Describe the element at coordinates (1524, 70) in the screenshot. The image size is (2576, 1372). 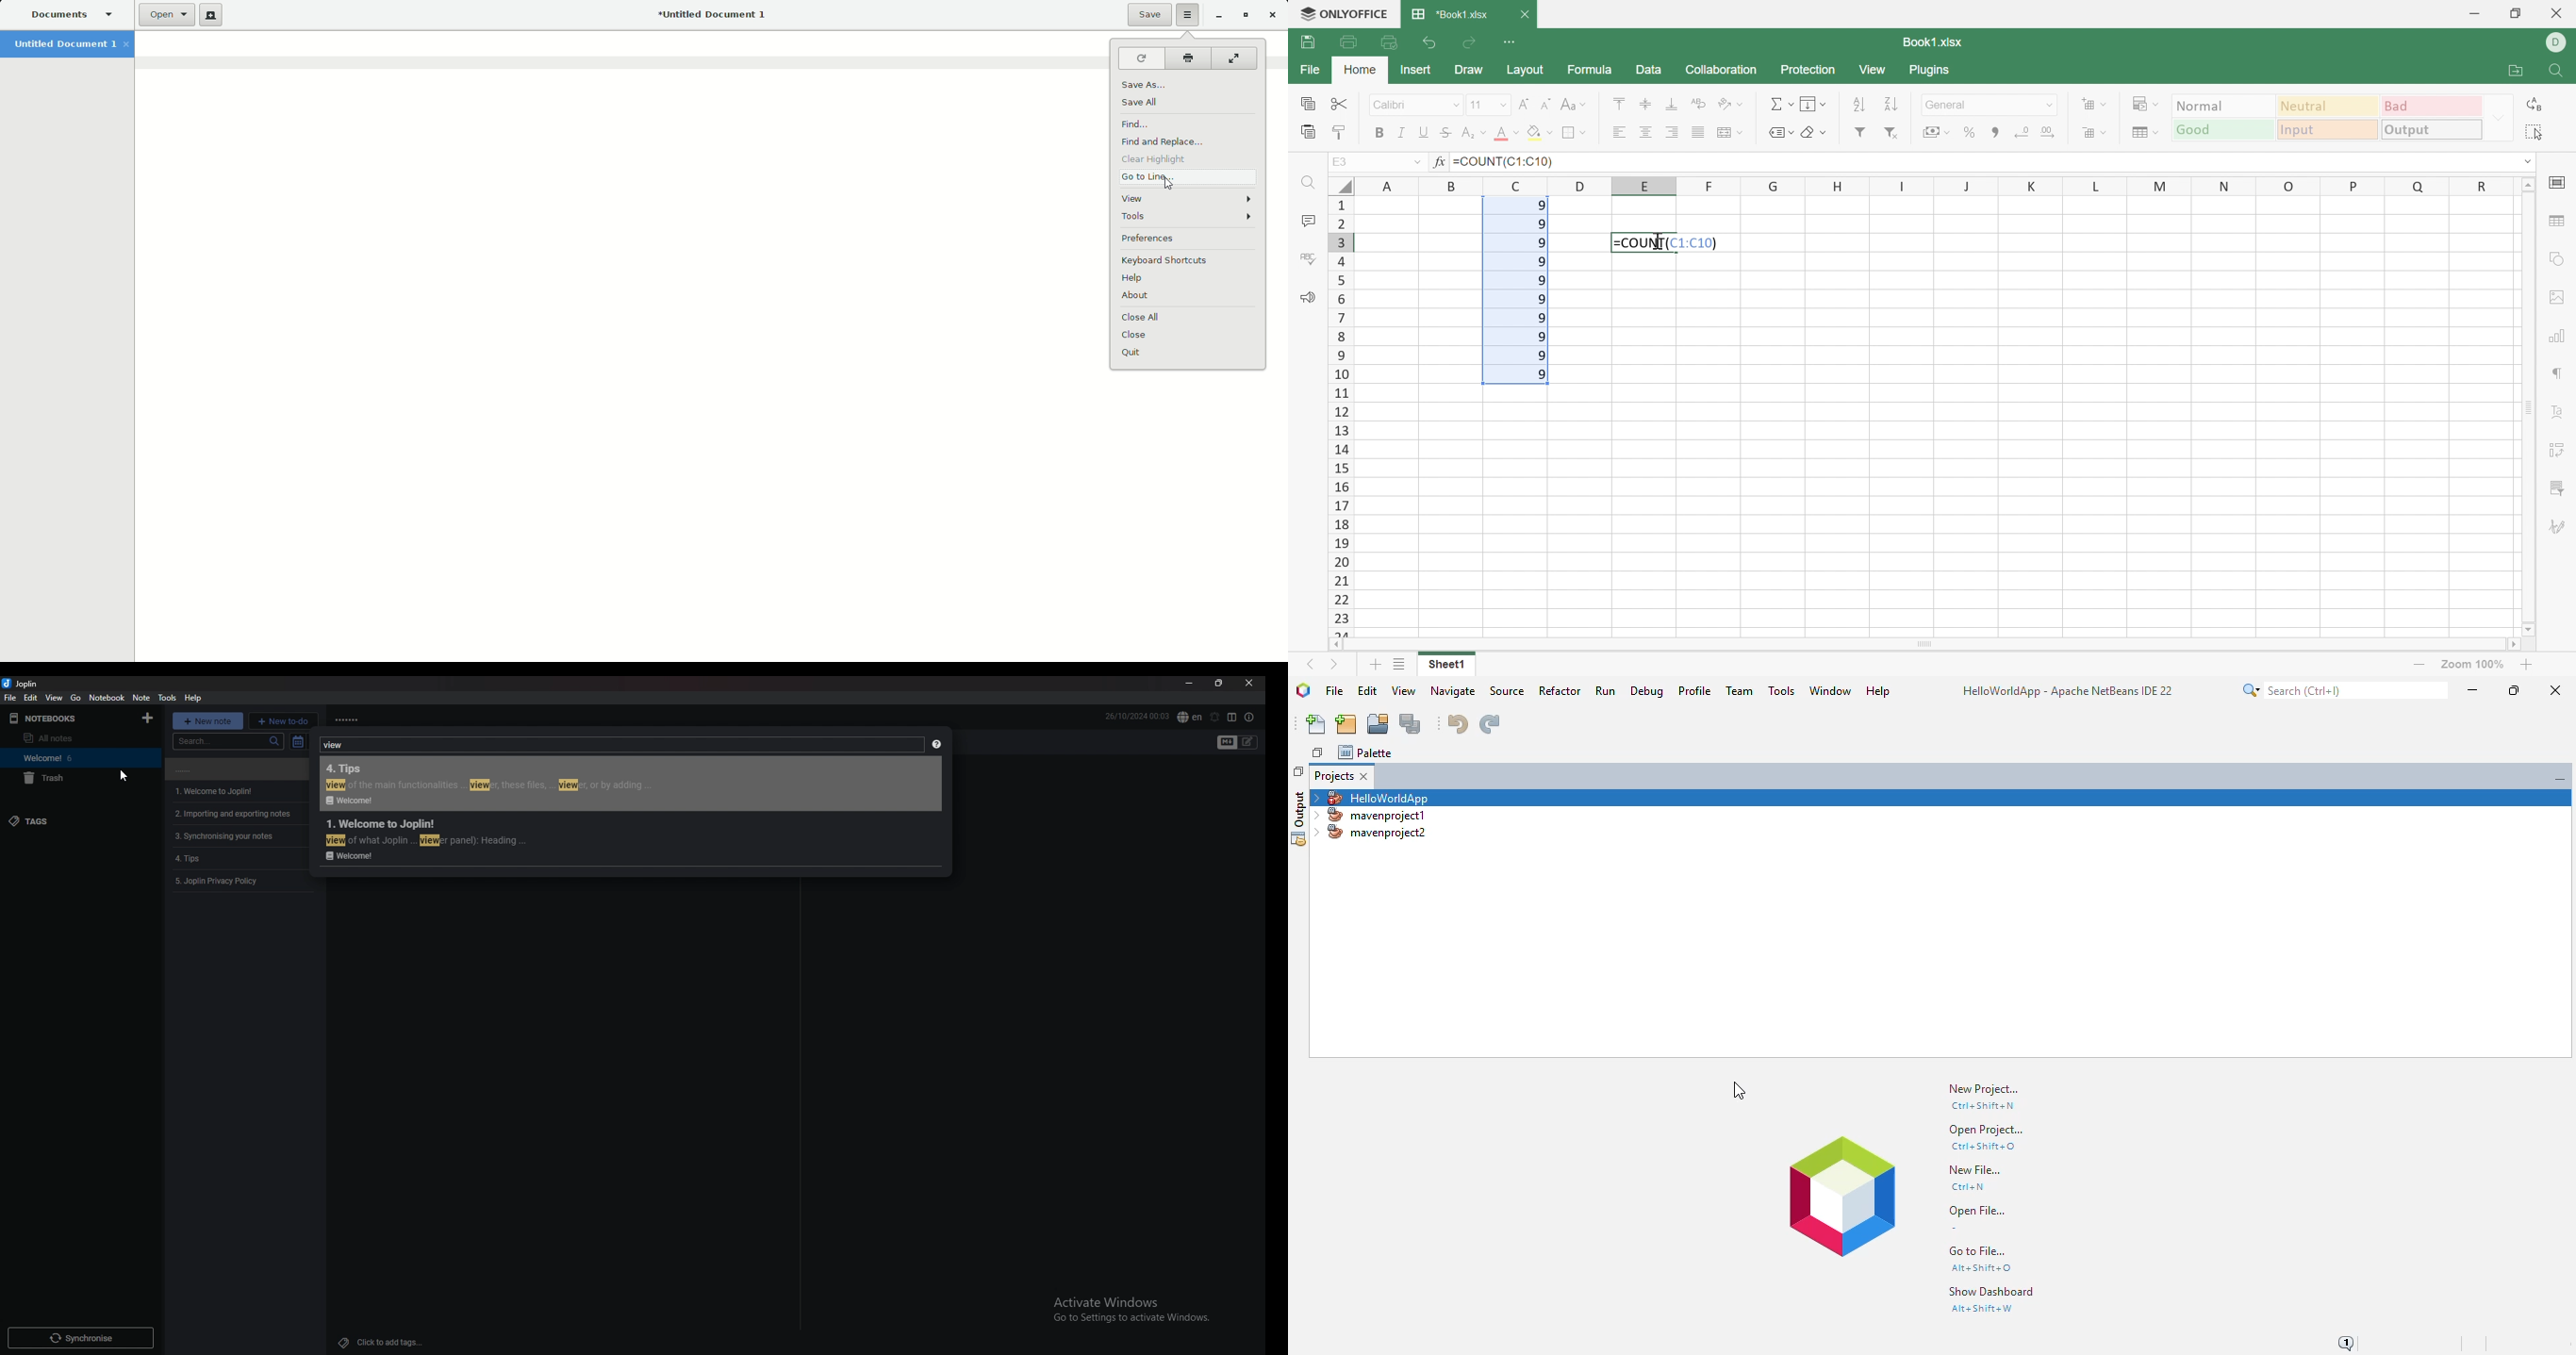
I see `Layout` at that location.